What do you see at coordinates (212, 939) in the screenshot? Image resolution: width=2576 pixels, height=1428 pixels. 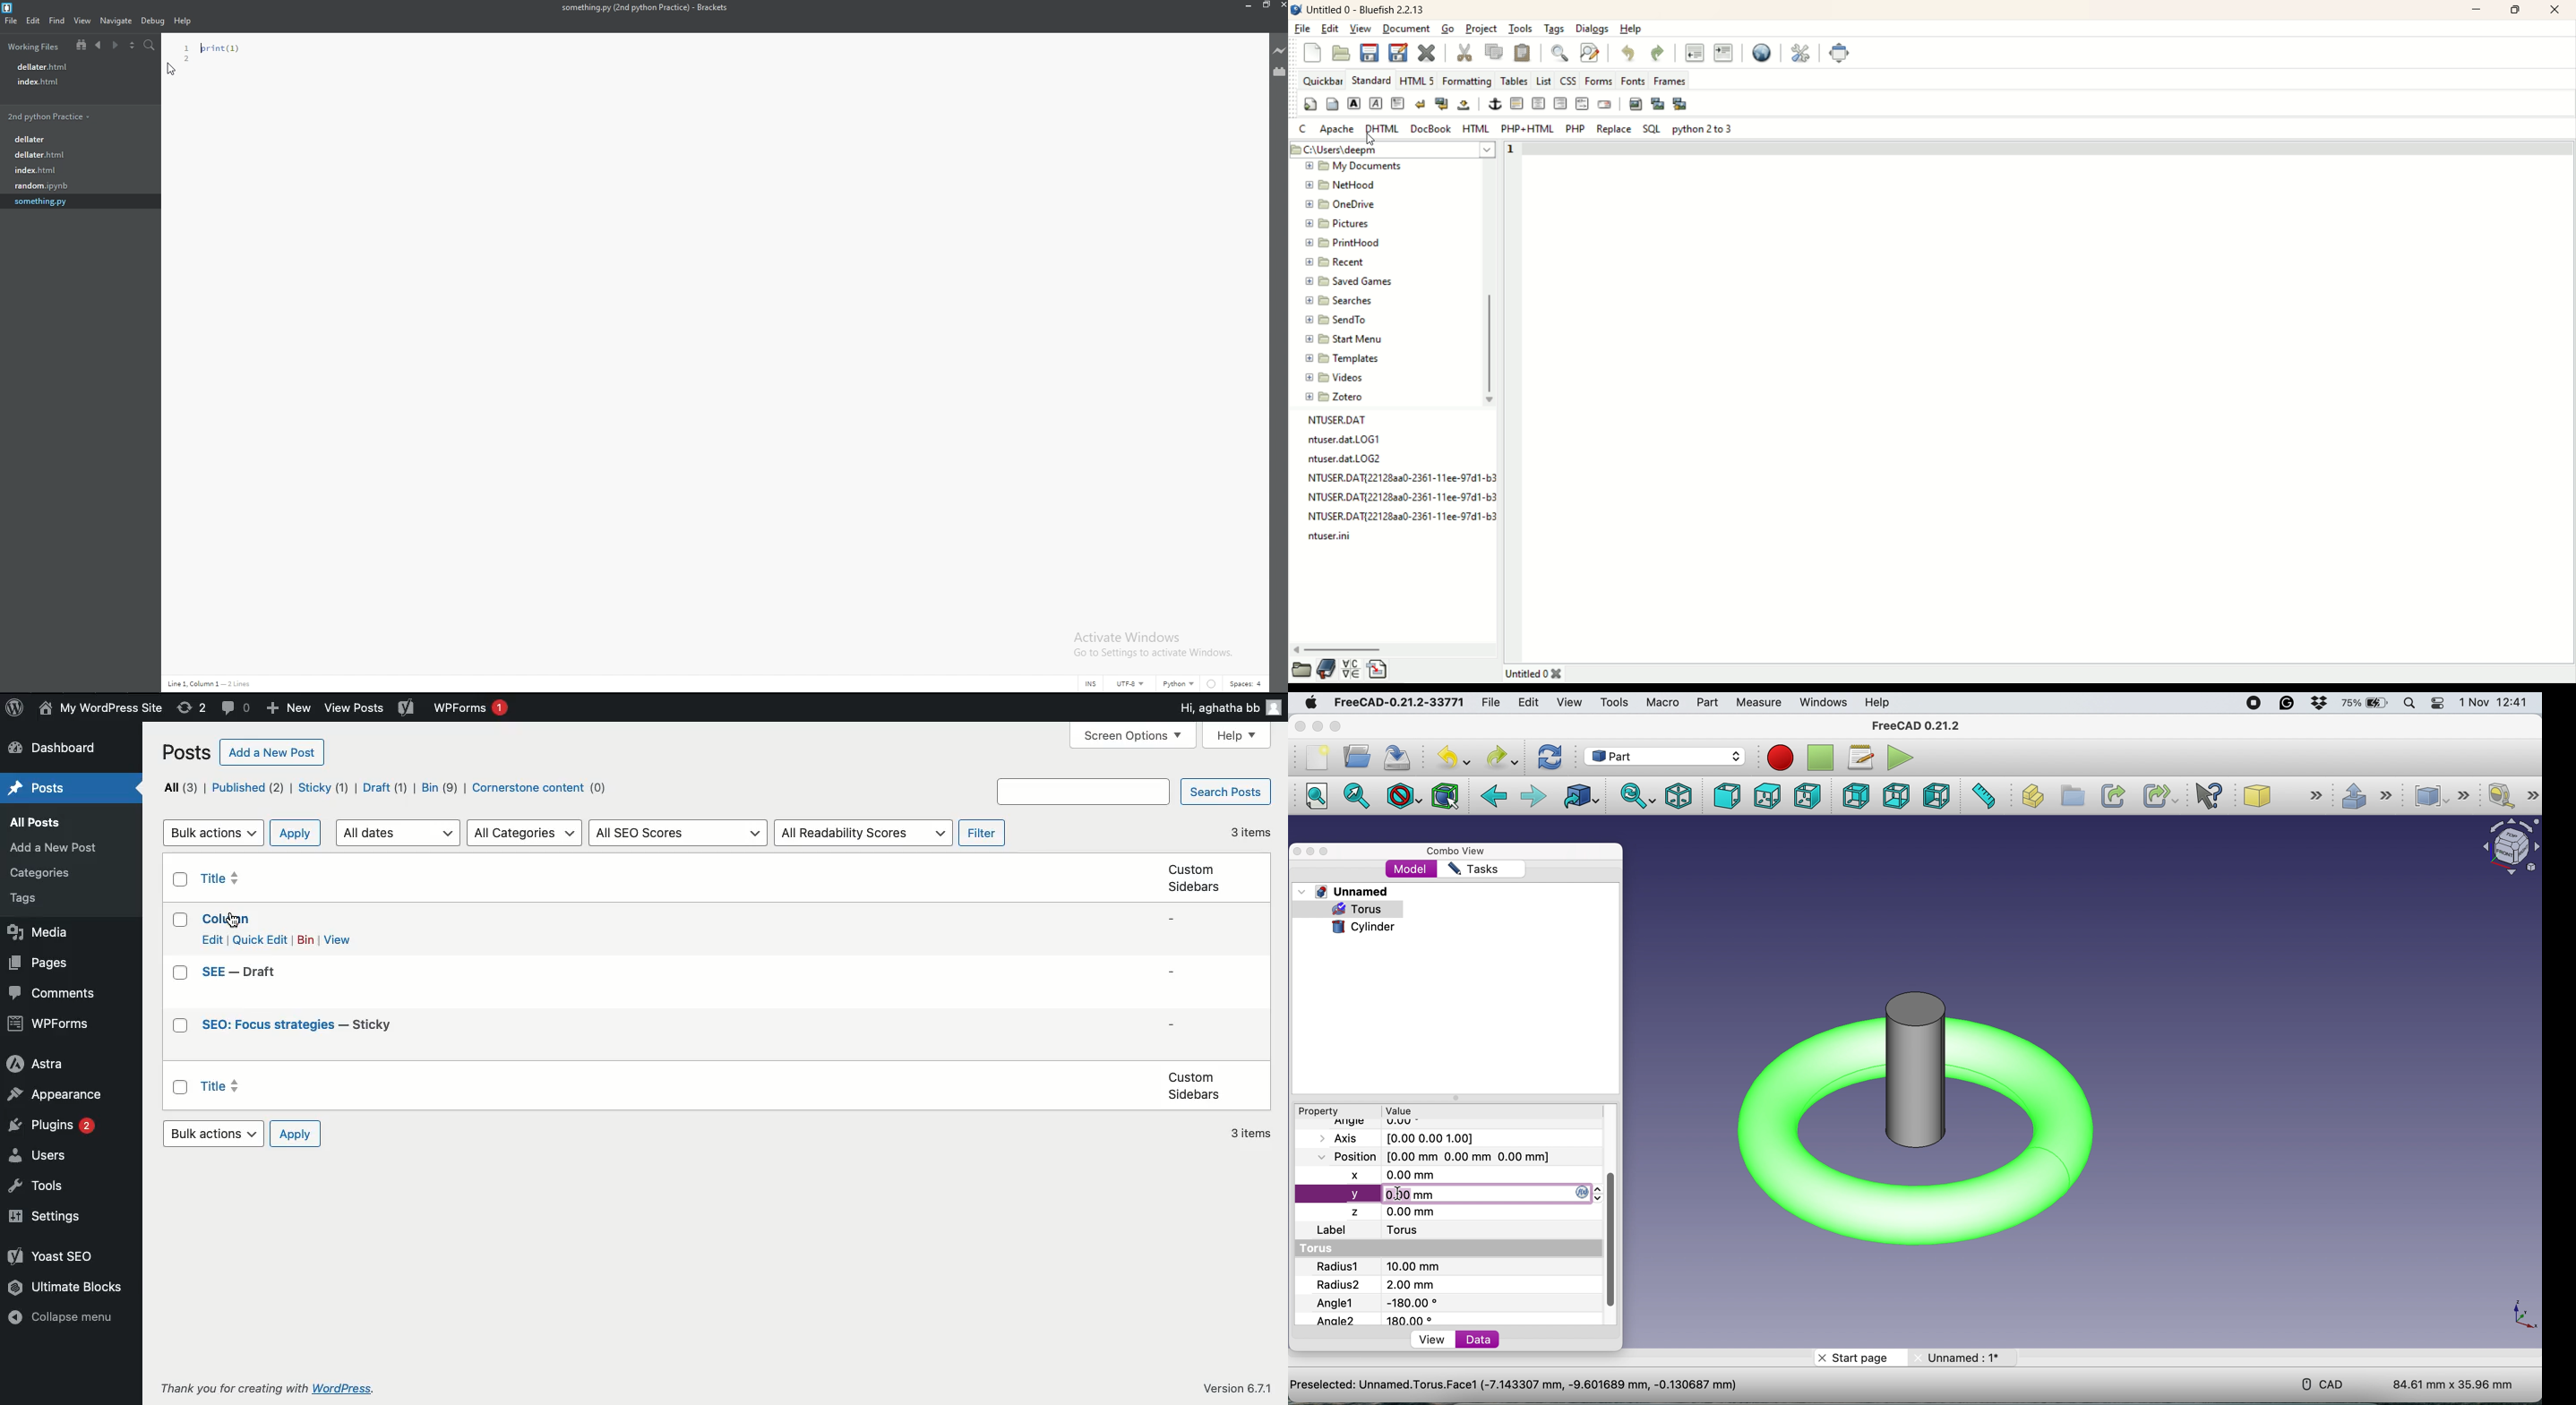 I see `Edit` at bounding box center [212, 939].